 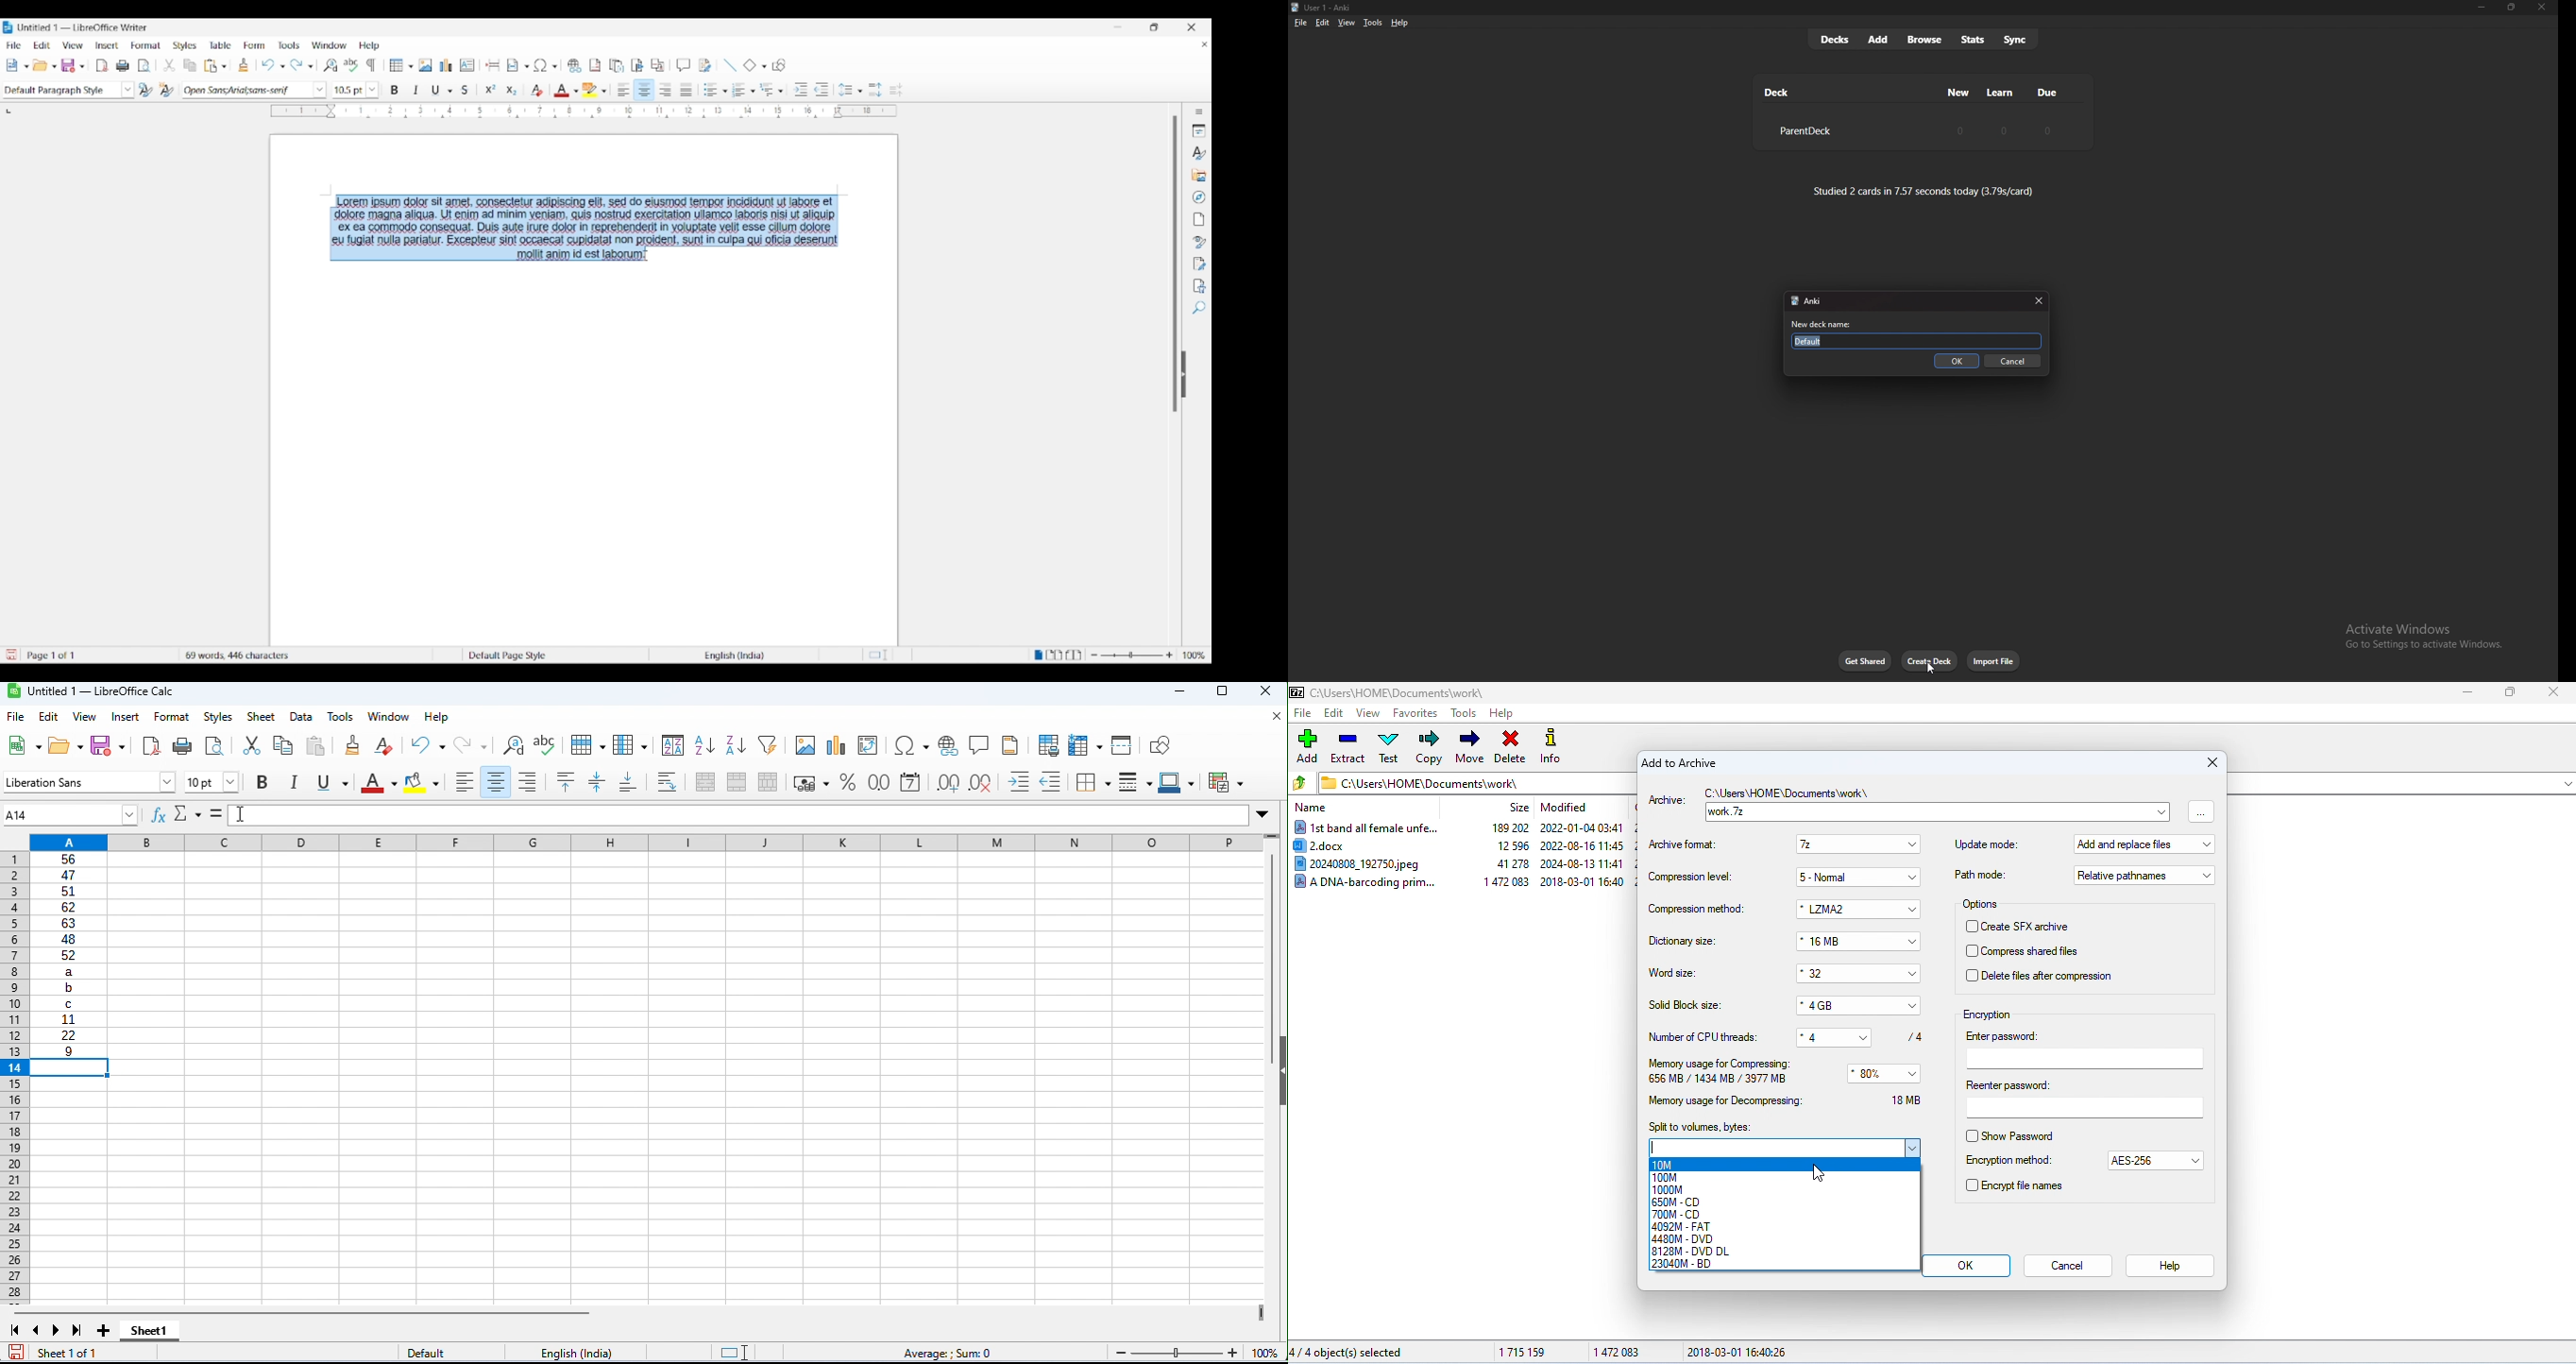 I want to click on Insert page break, so click(x=494, y=64).